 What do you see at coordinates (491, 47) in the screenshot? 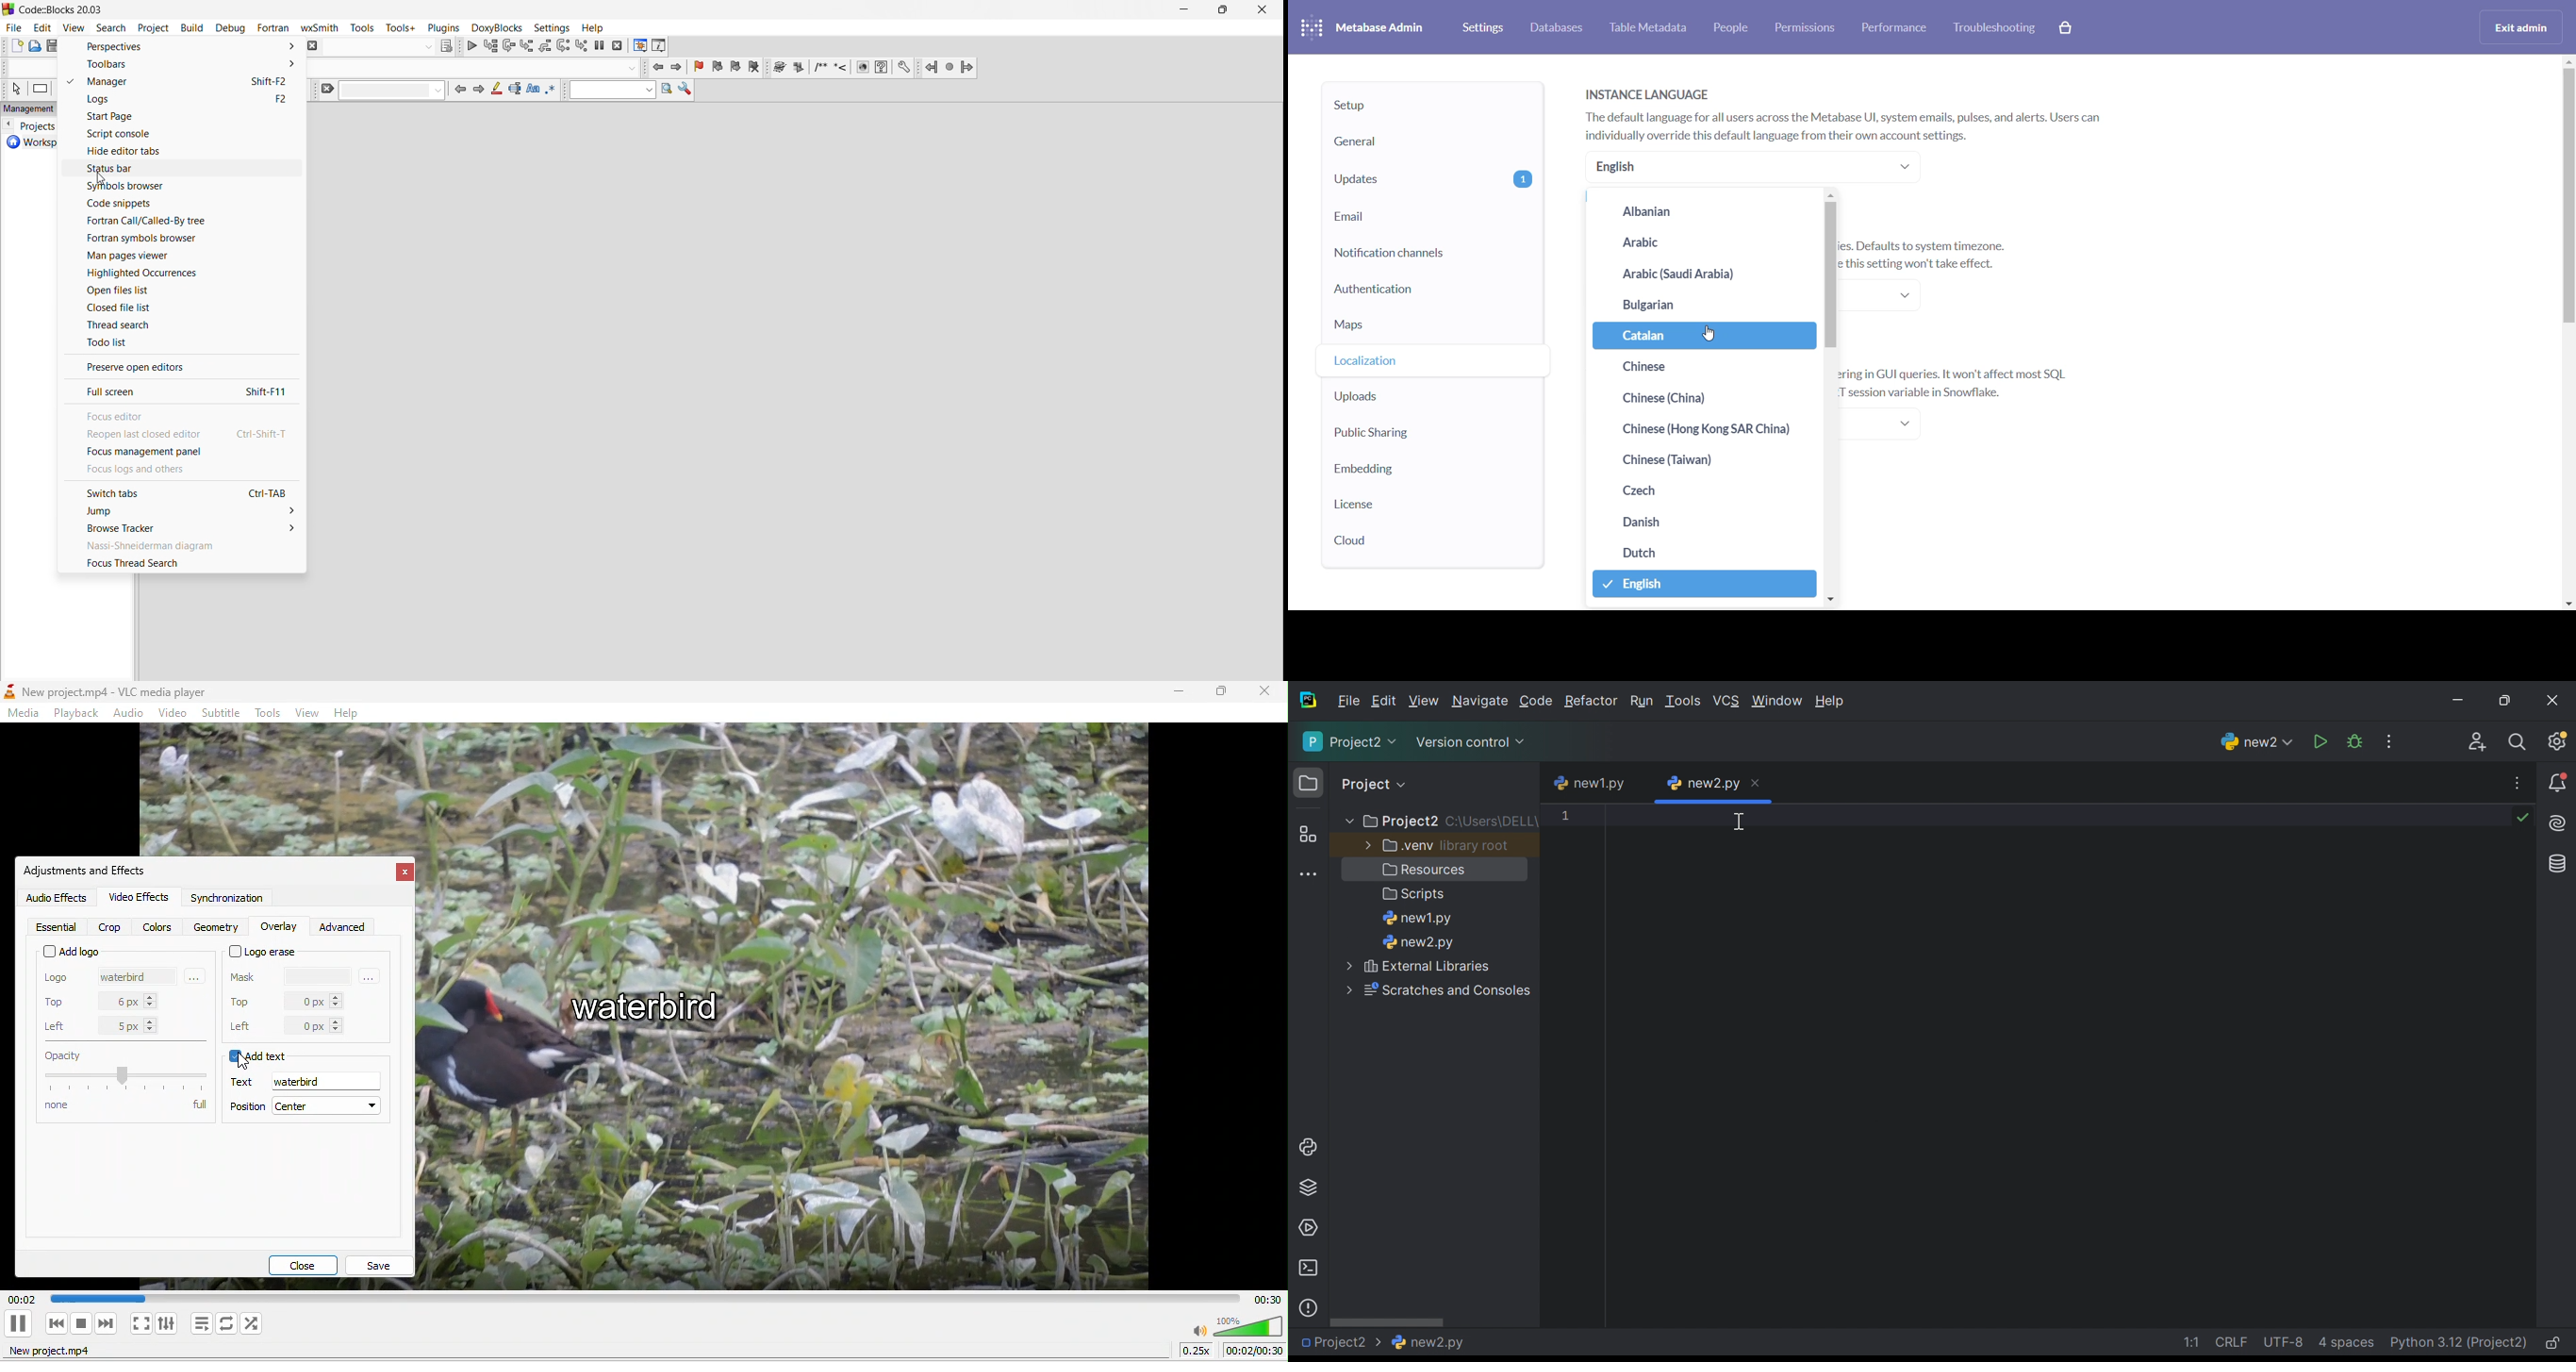
I see `run to cursor` at bounding box center [491, 47].